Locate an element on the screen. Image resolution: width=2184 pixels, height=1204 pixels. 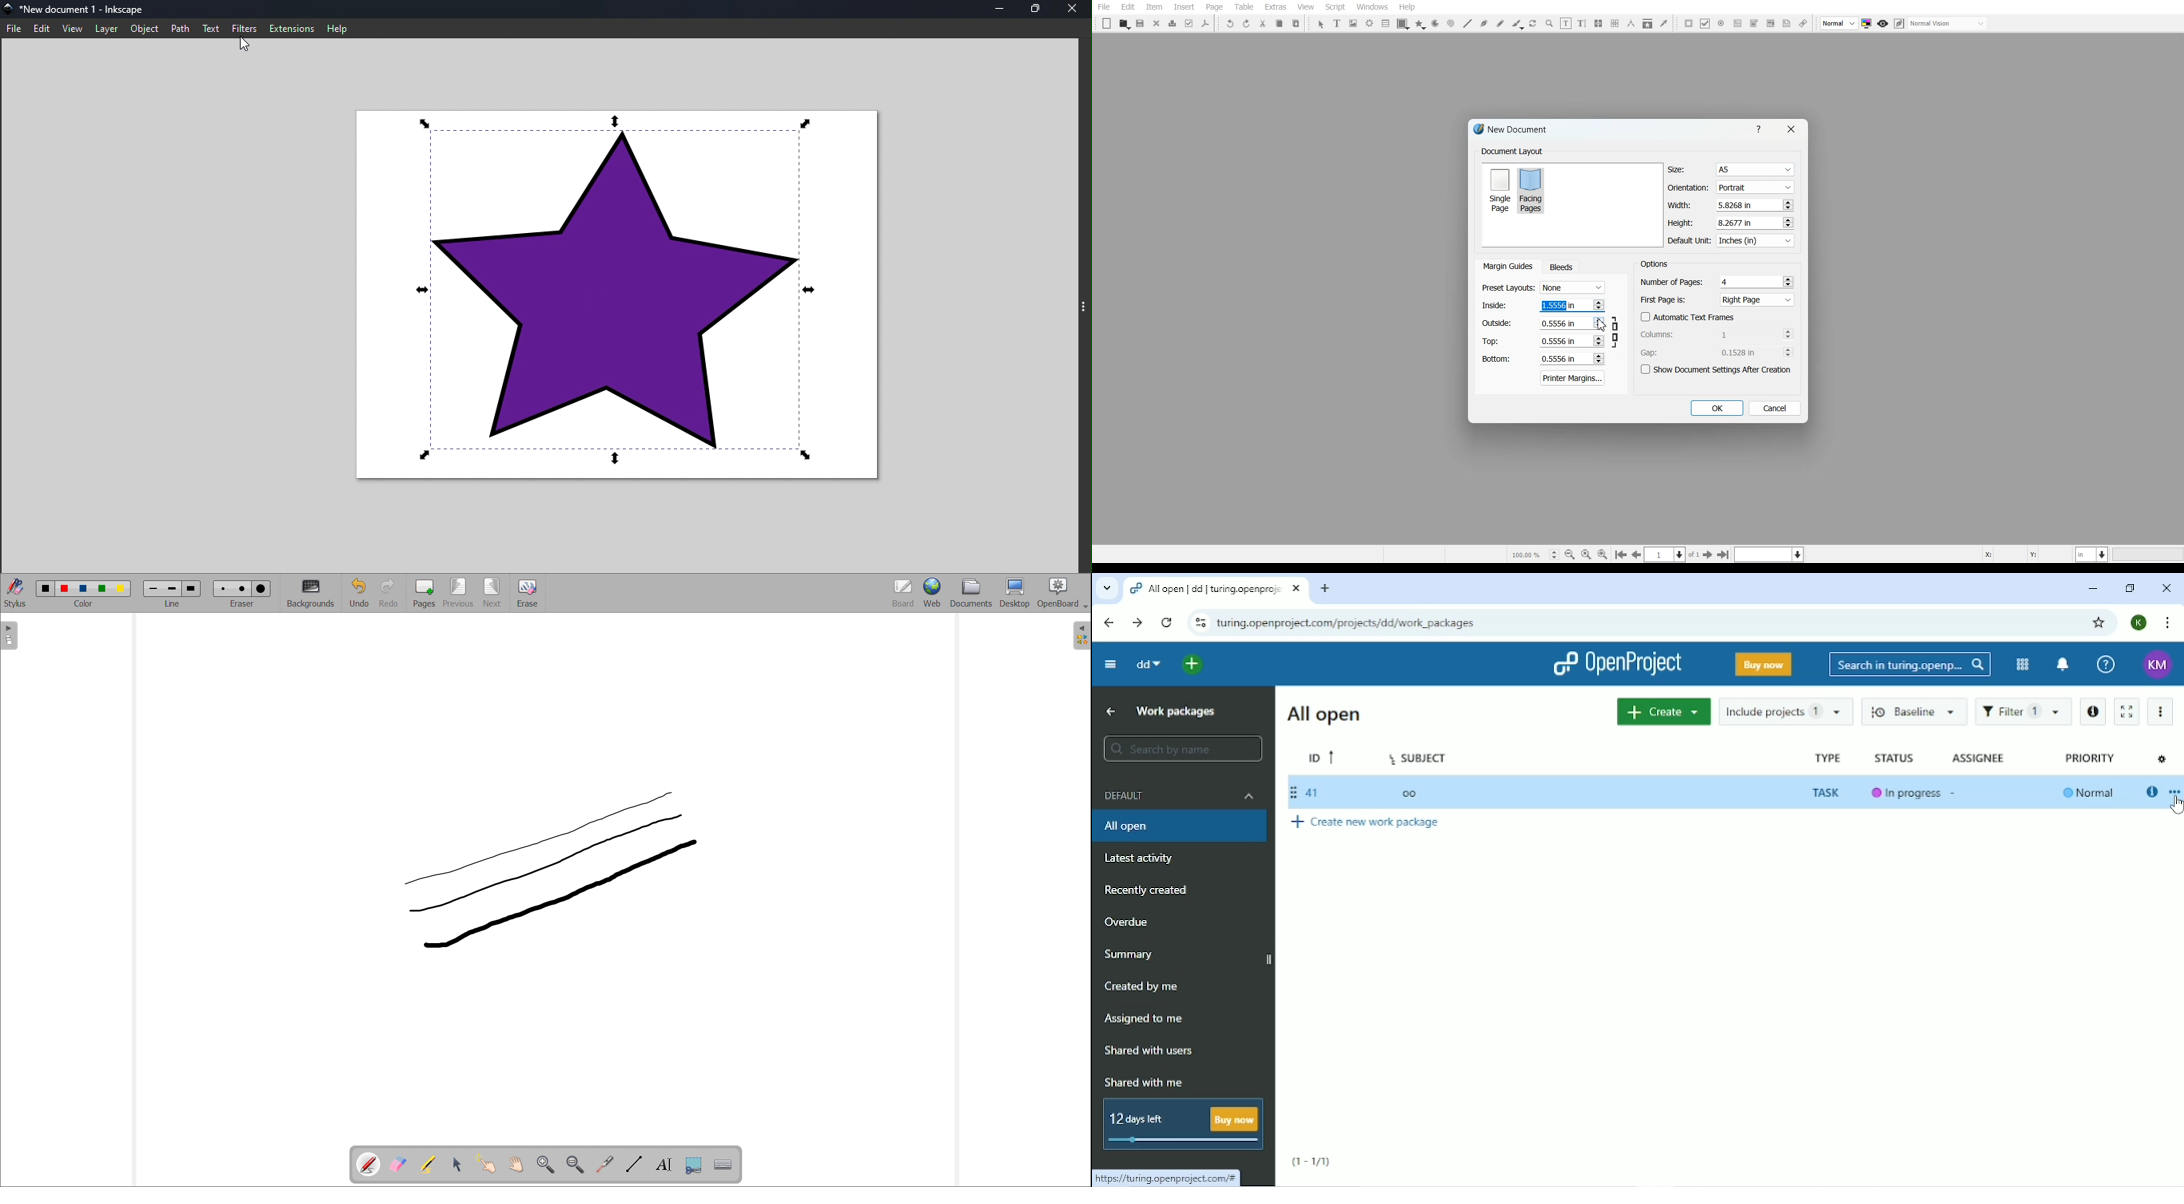
Arc is located at coordinates (1435, 24).